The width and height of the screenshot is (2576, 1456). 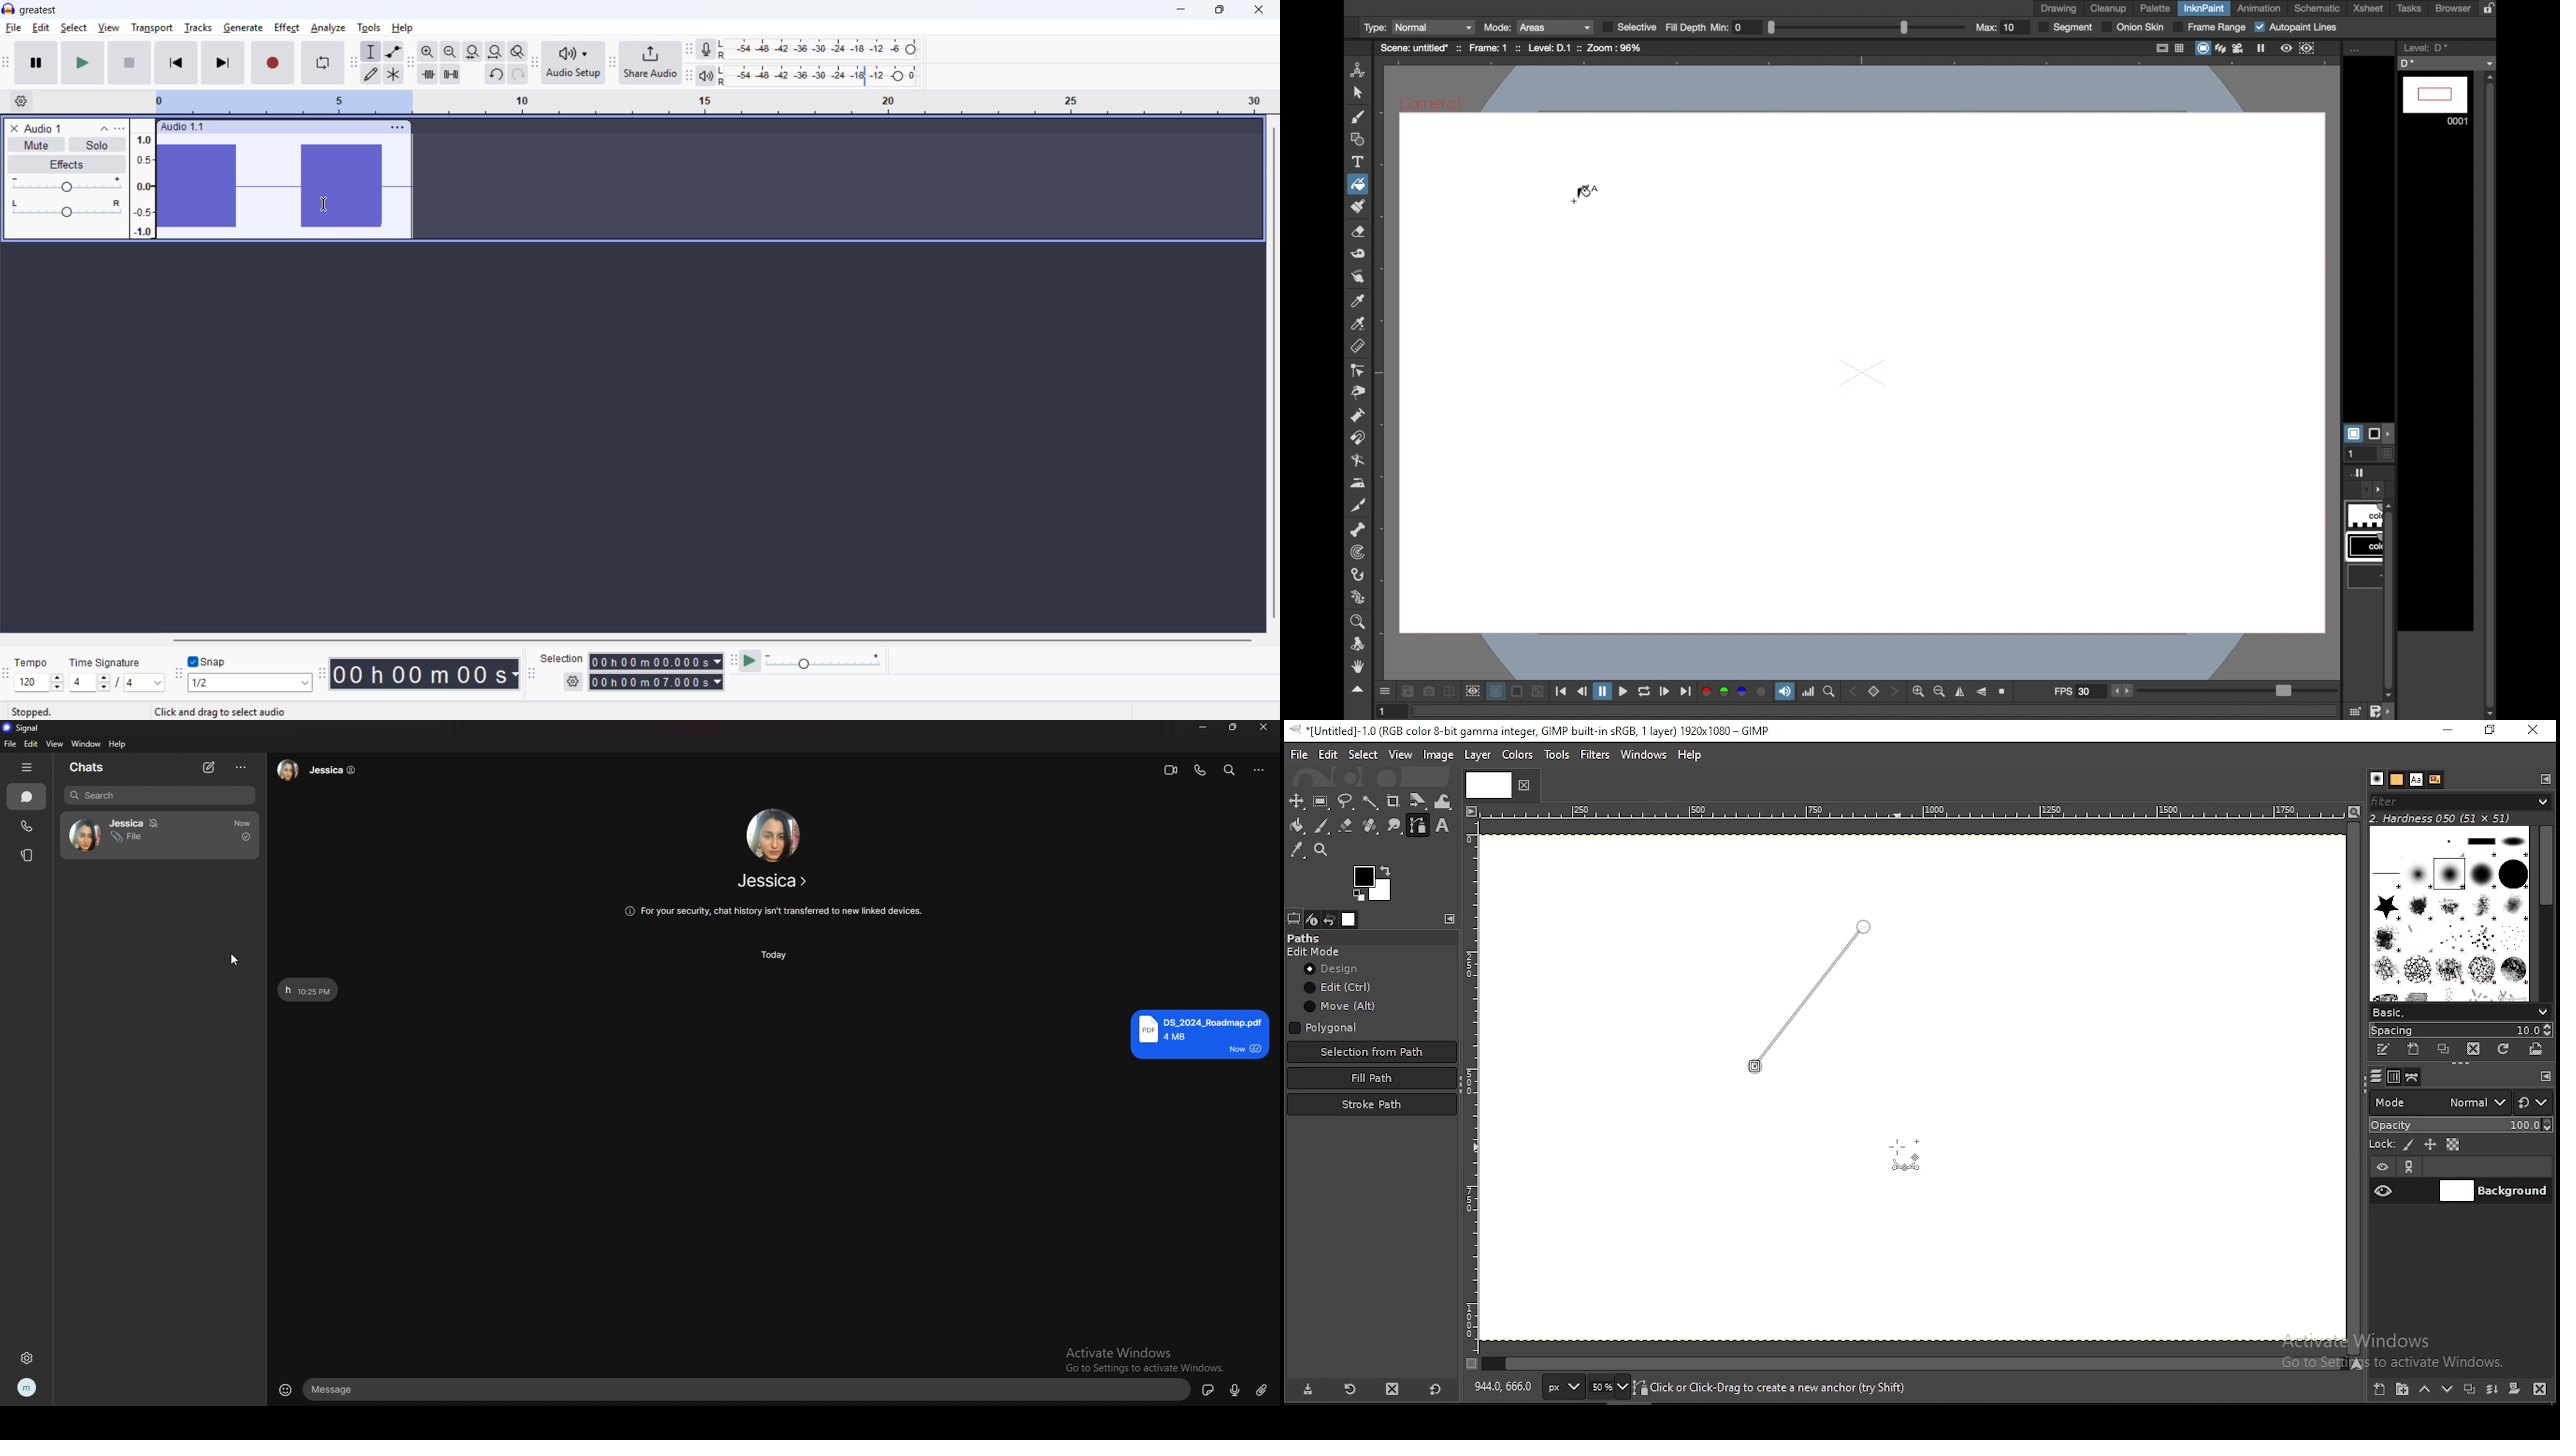 I want to click on configure this tab, so click(x=1452, y=919).